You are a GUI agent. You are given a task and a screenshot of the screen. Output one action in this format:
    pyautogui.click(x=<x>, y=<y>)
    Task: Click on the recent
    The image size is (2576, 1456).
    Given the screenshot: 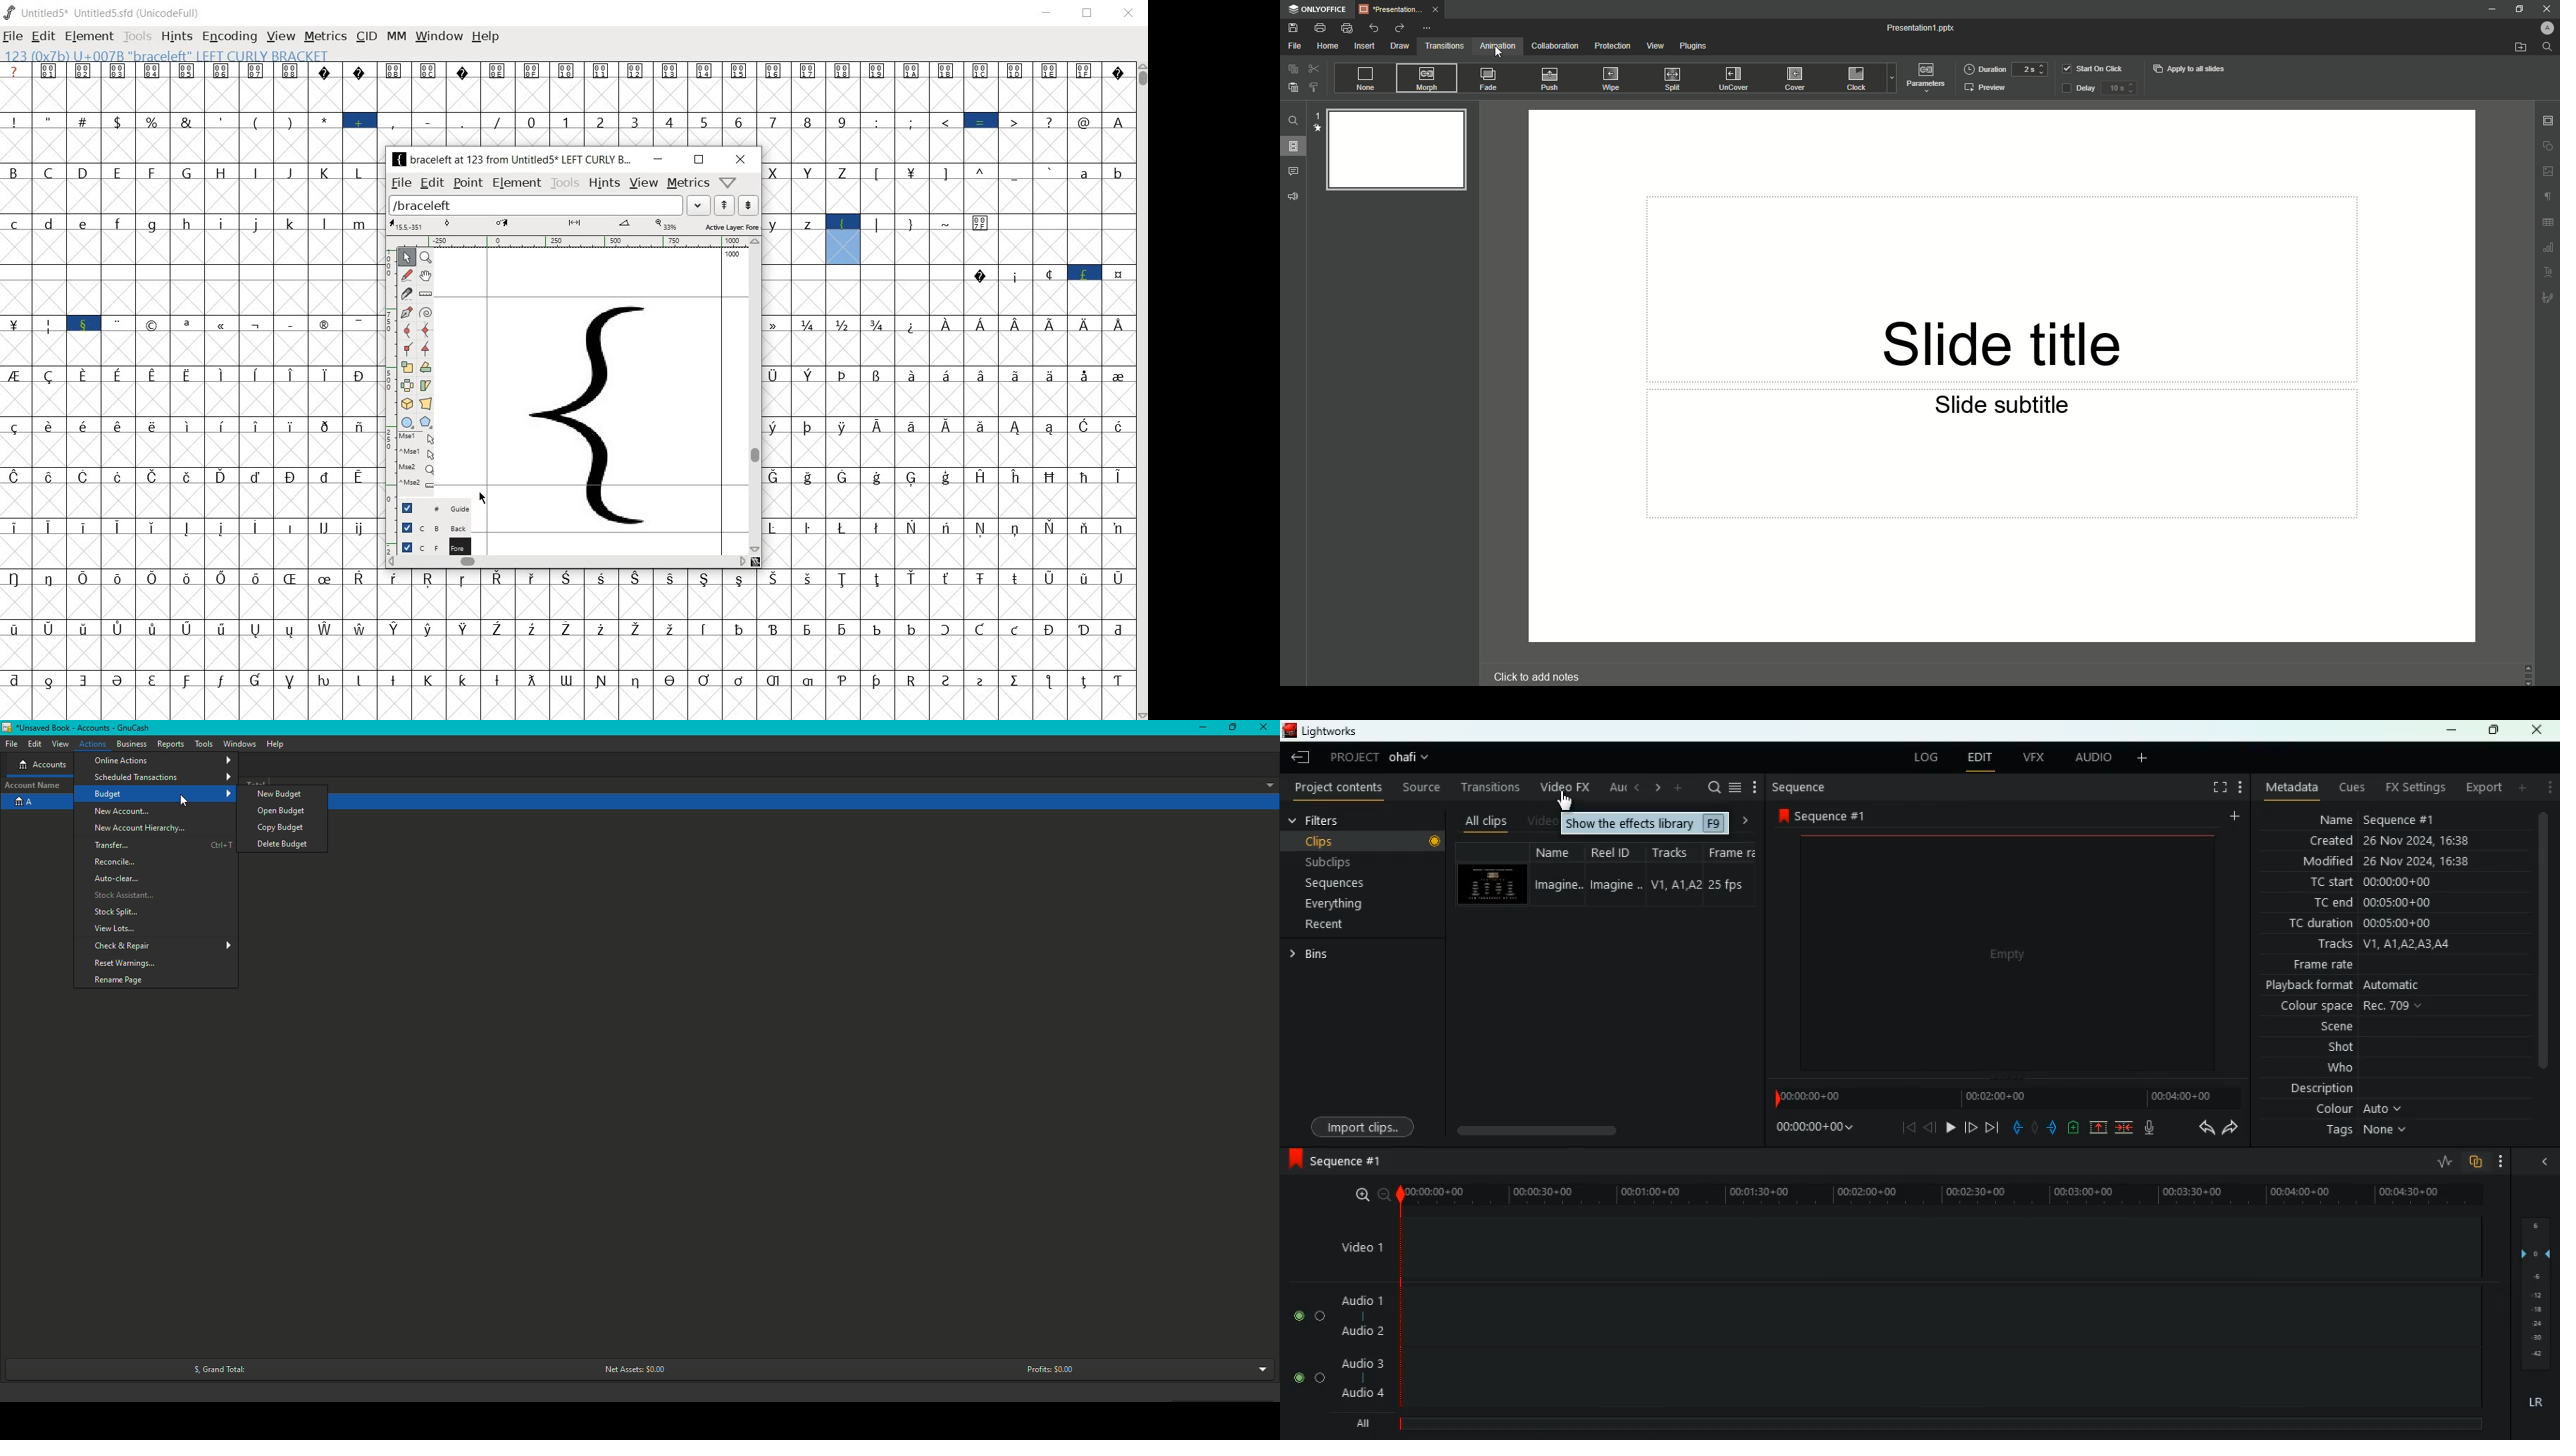 What is the action you would take?
    pyautogui.click(x=1330, y=925)
    